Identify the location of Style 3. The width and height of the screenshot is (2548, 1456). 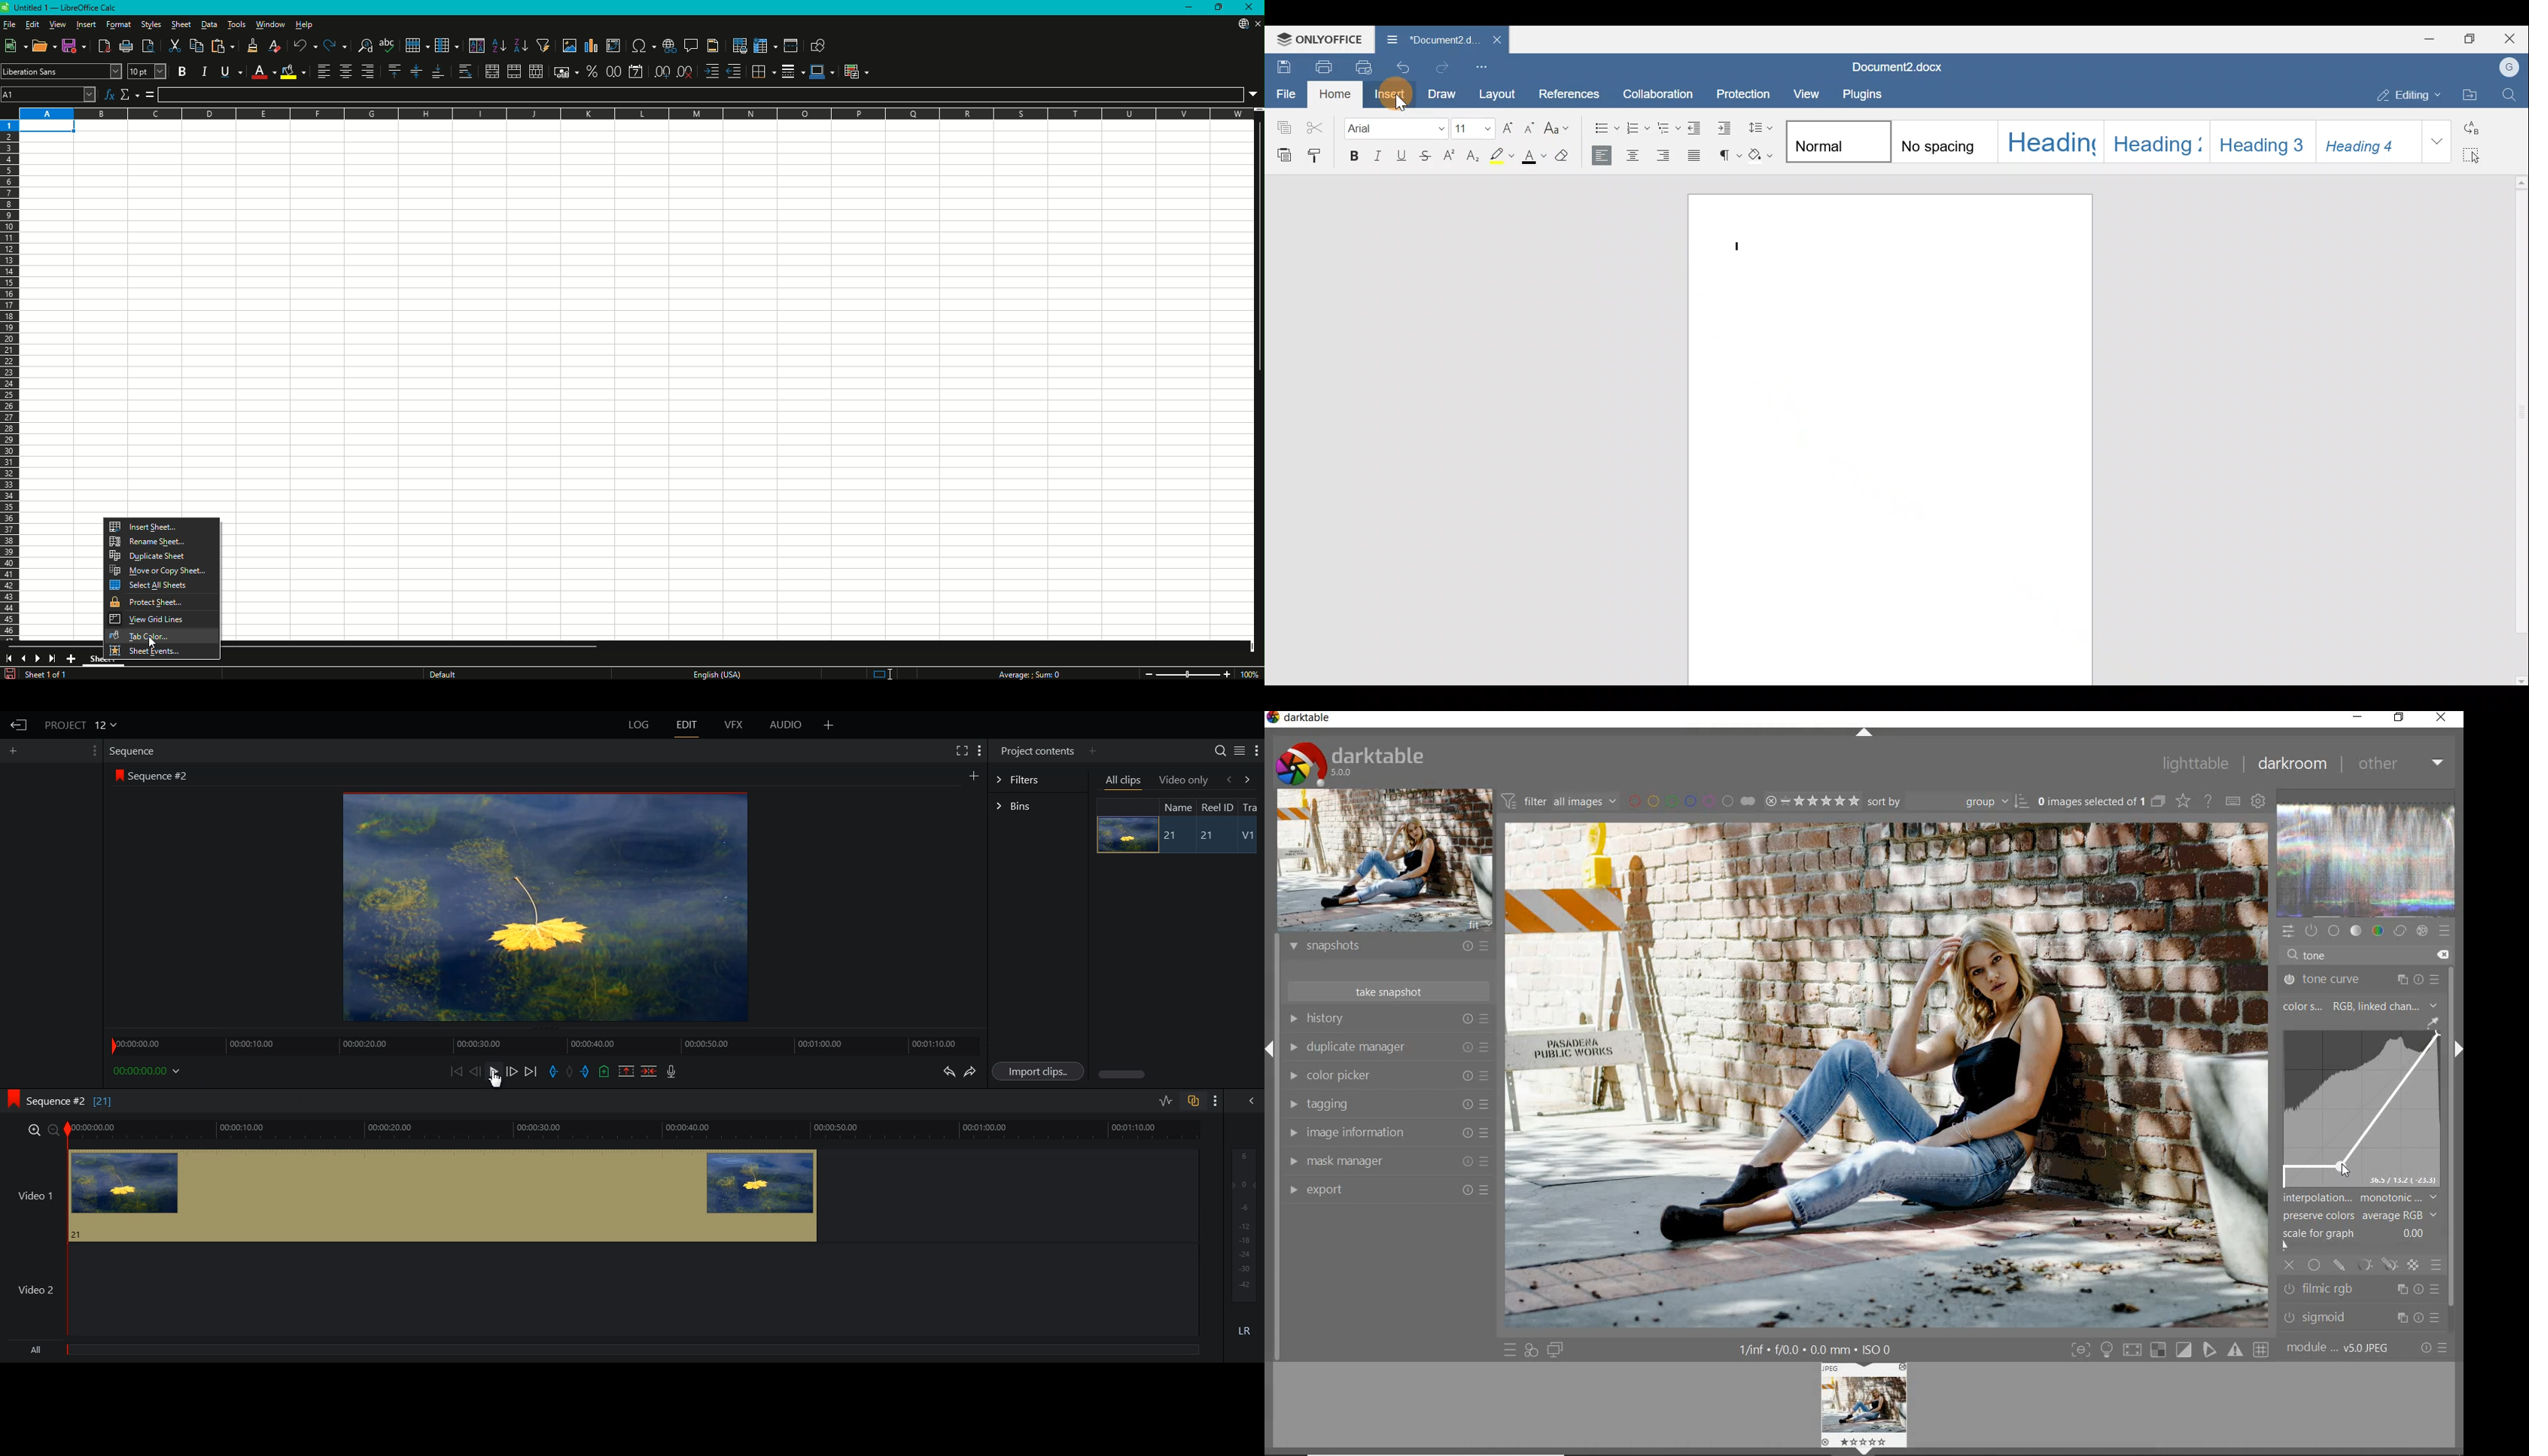
(2048, 142).